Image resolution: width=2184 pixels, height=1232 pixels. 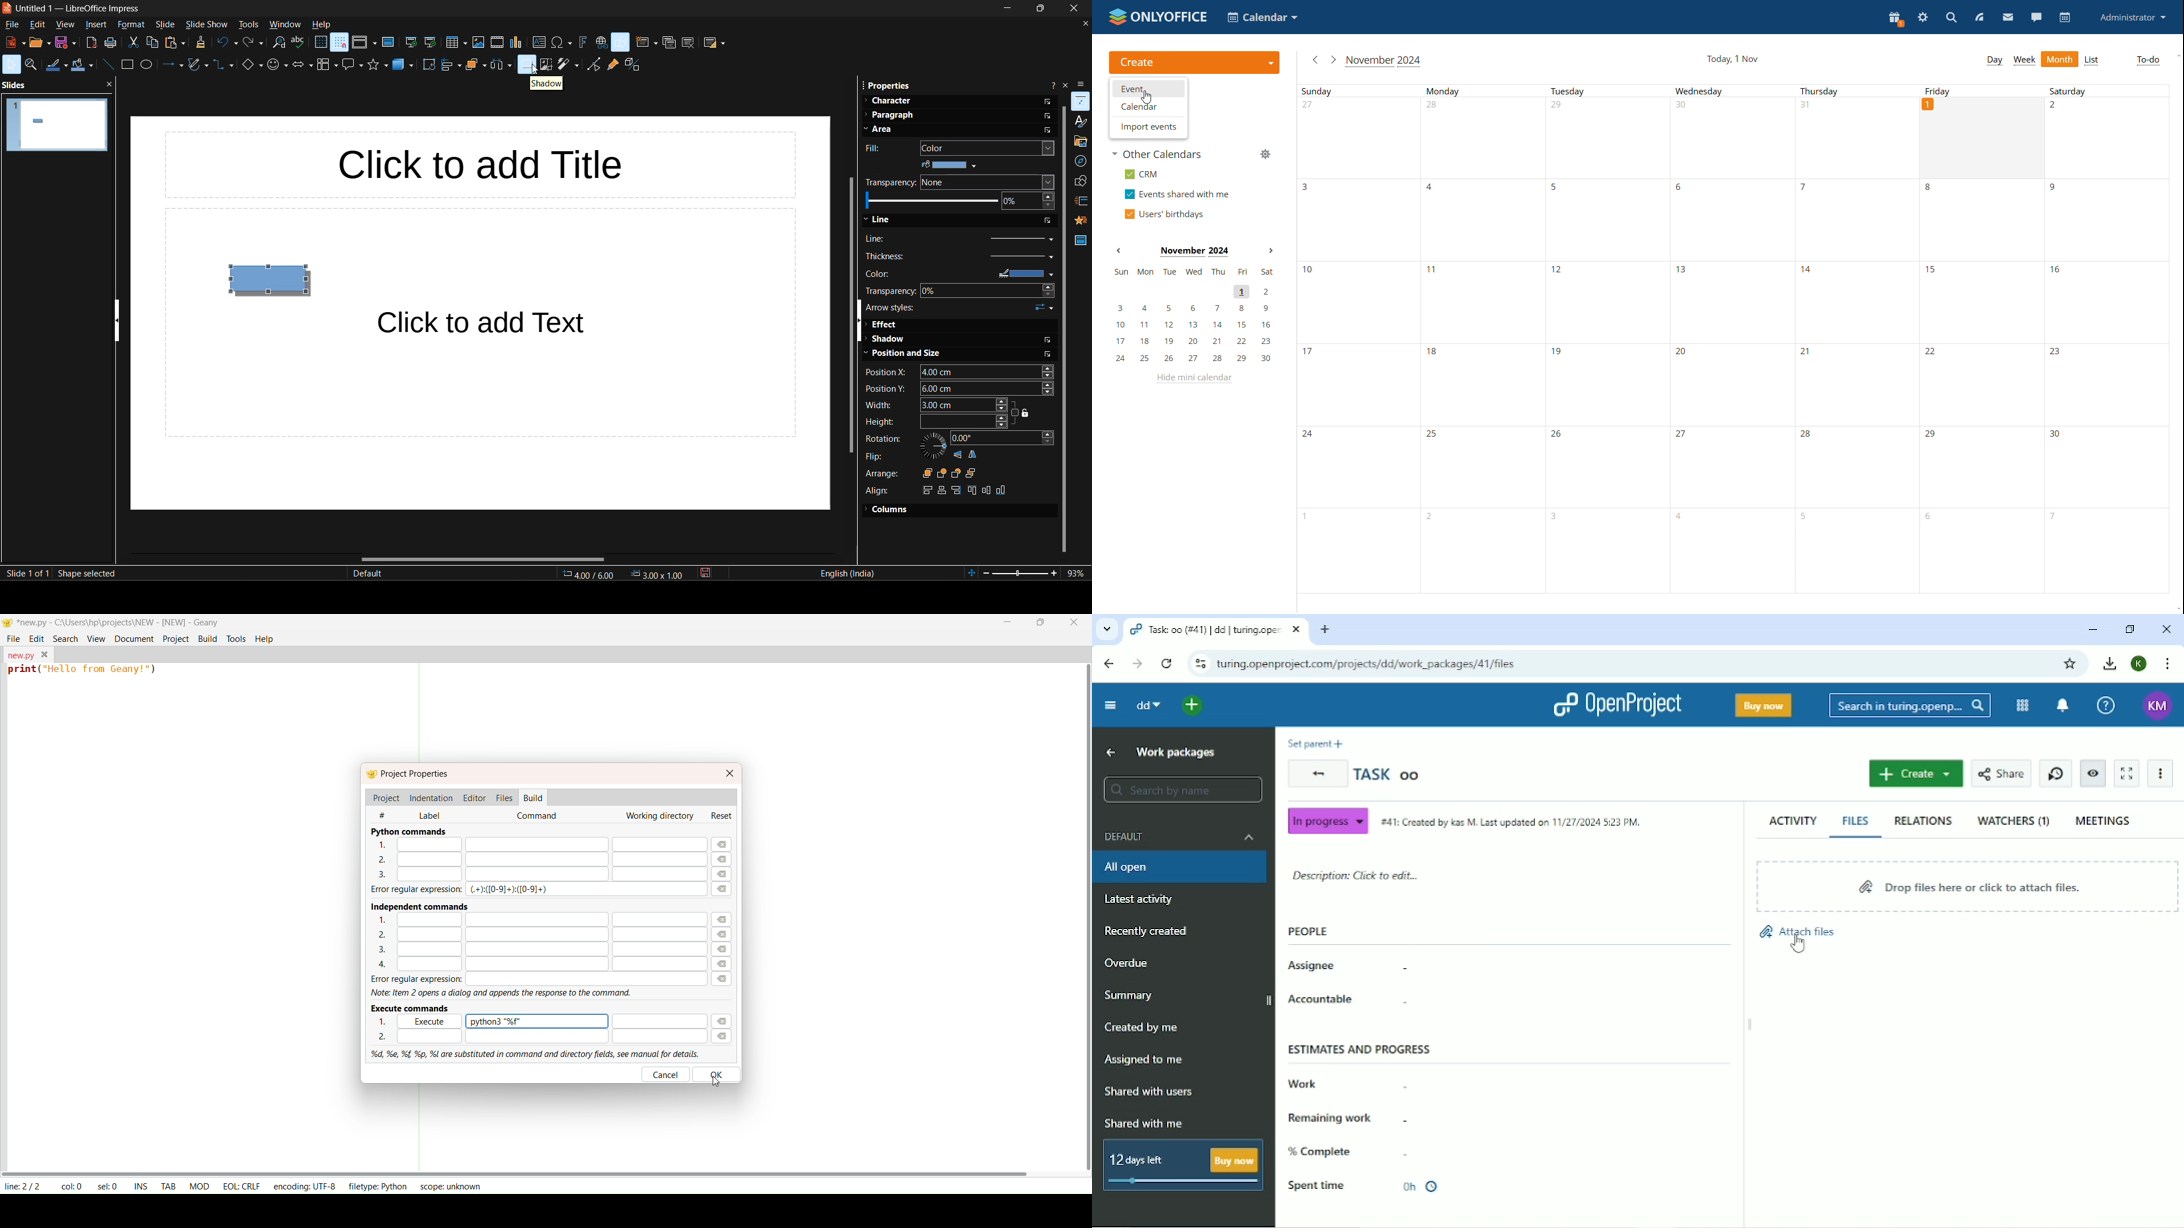 What do you see at coordinates (412, 43) in the screenshot?
I see `start from first slide` at bounding box center [412, 43].